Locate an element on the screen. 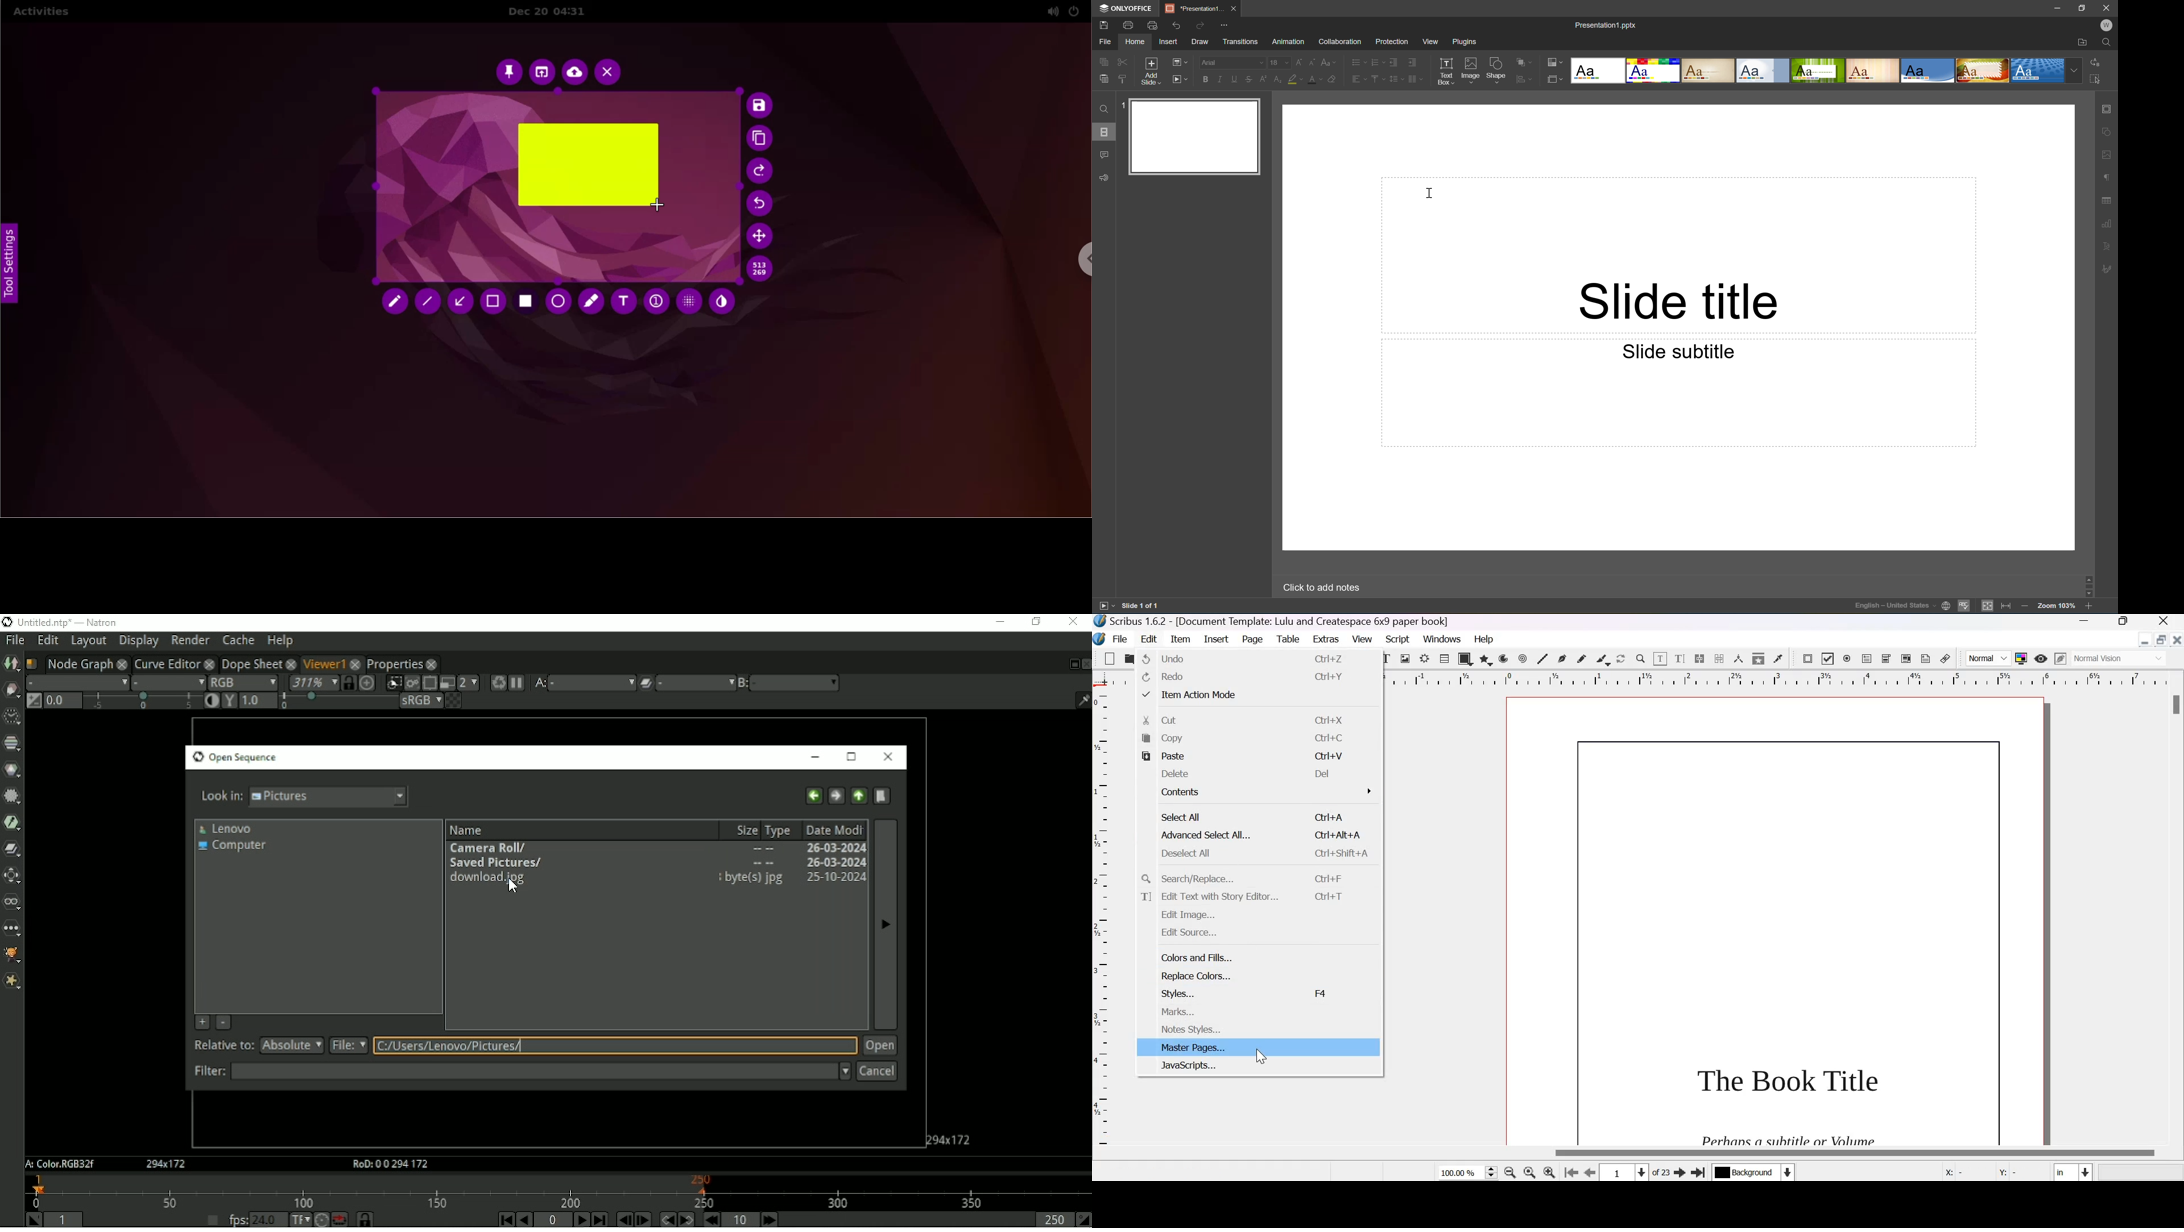 The image size is (2184, 1232). Increase indent is located at coordinates (1412, 63).